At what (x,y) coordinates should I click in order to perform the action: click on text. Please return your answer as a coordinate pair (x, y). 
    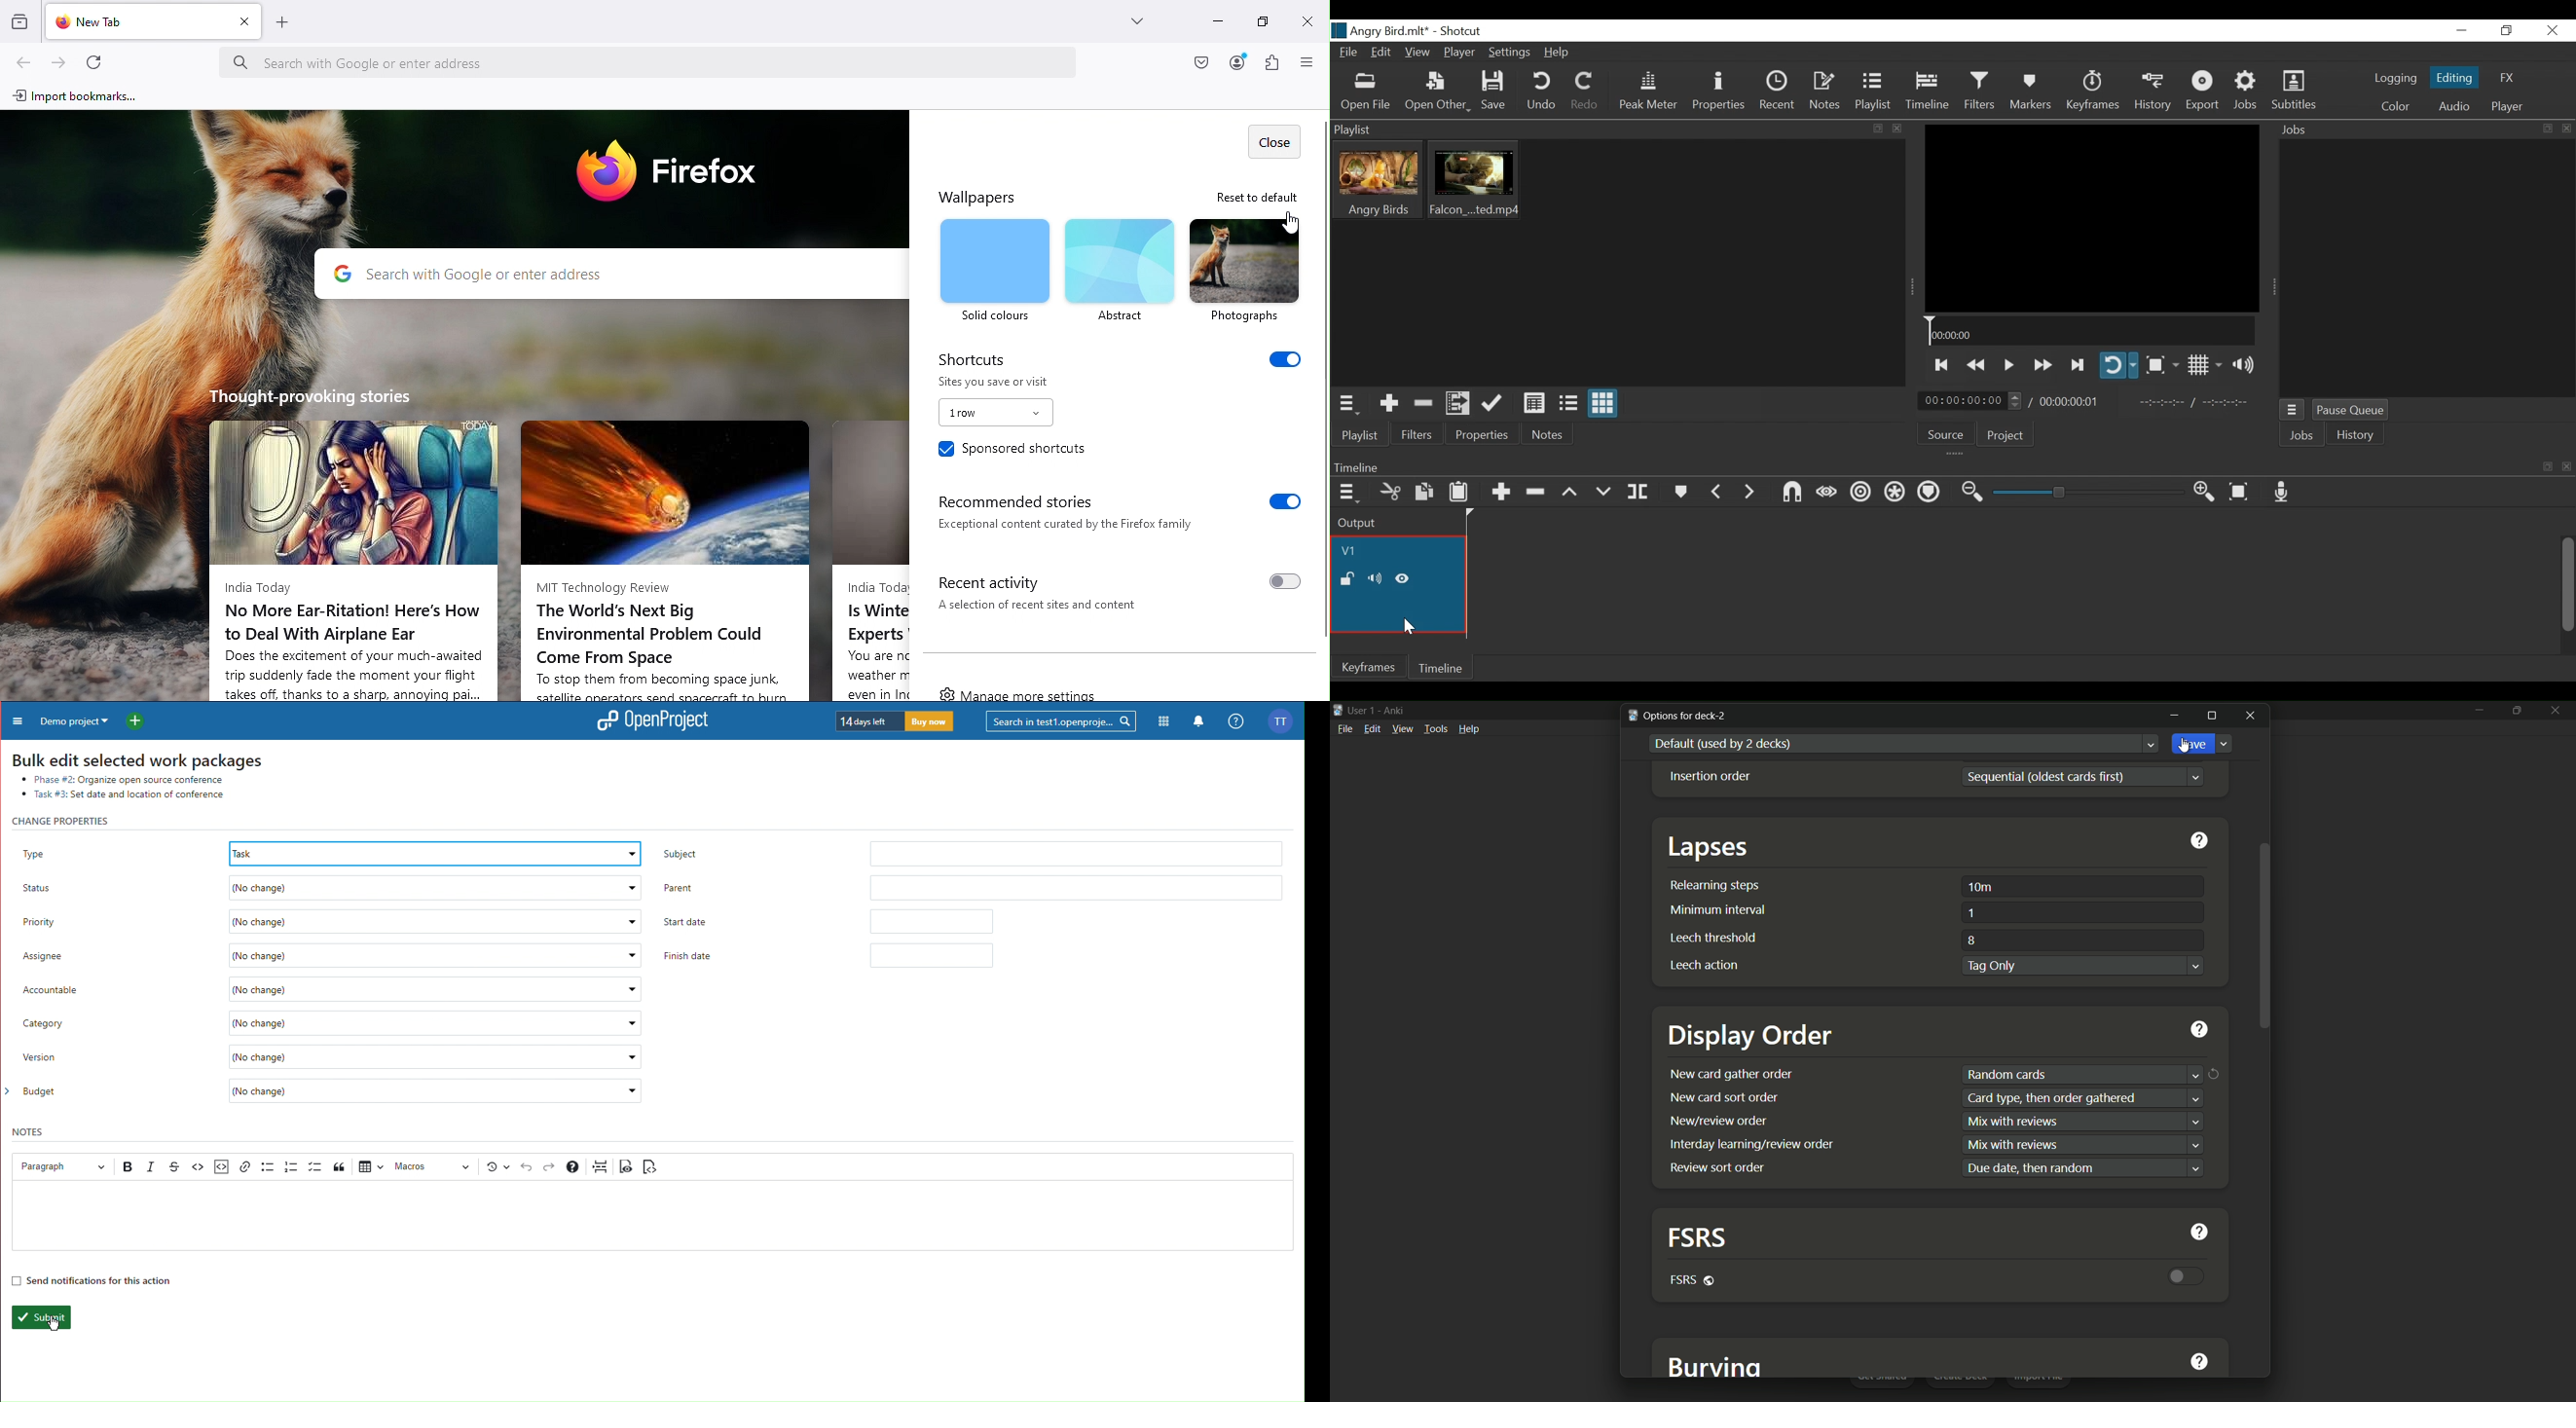
    Looking at the image, I should click on (2033, 1167).